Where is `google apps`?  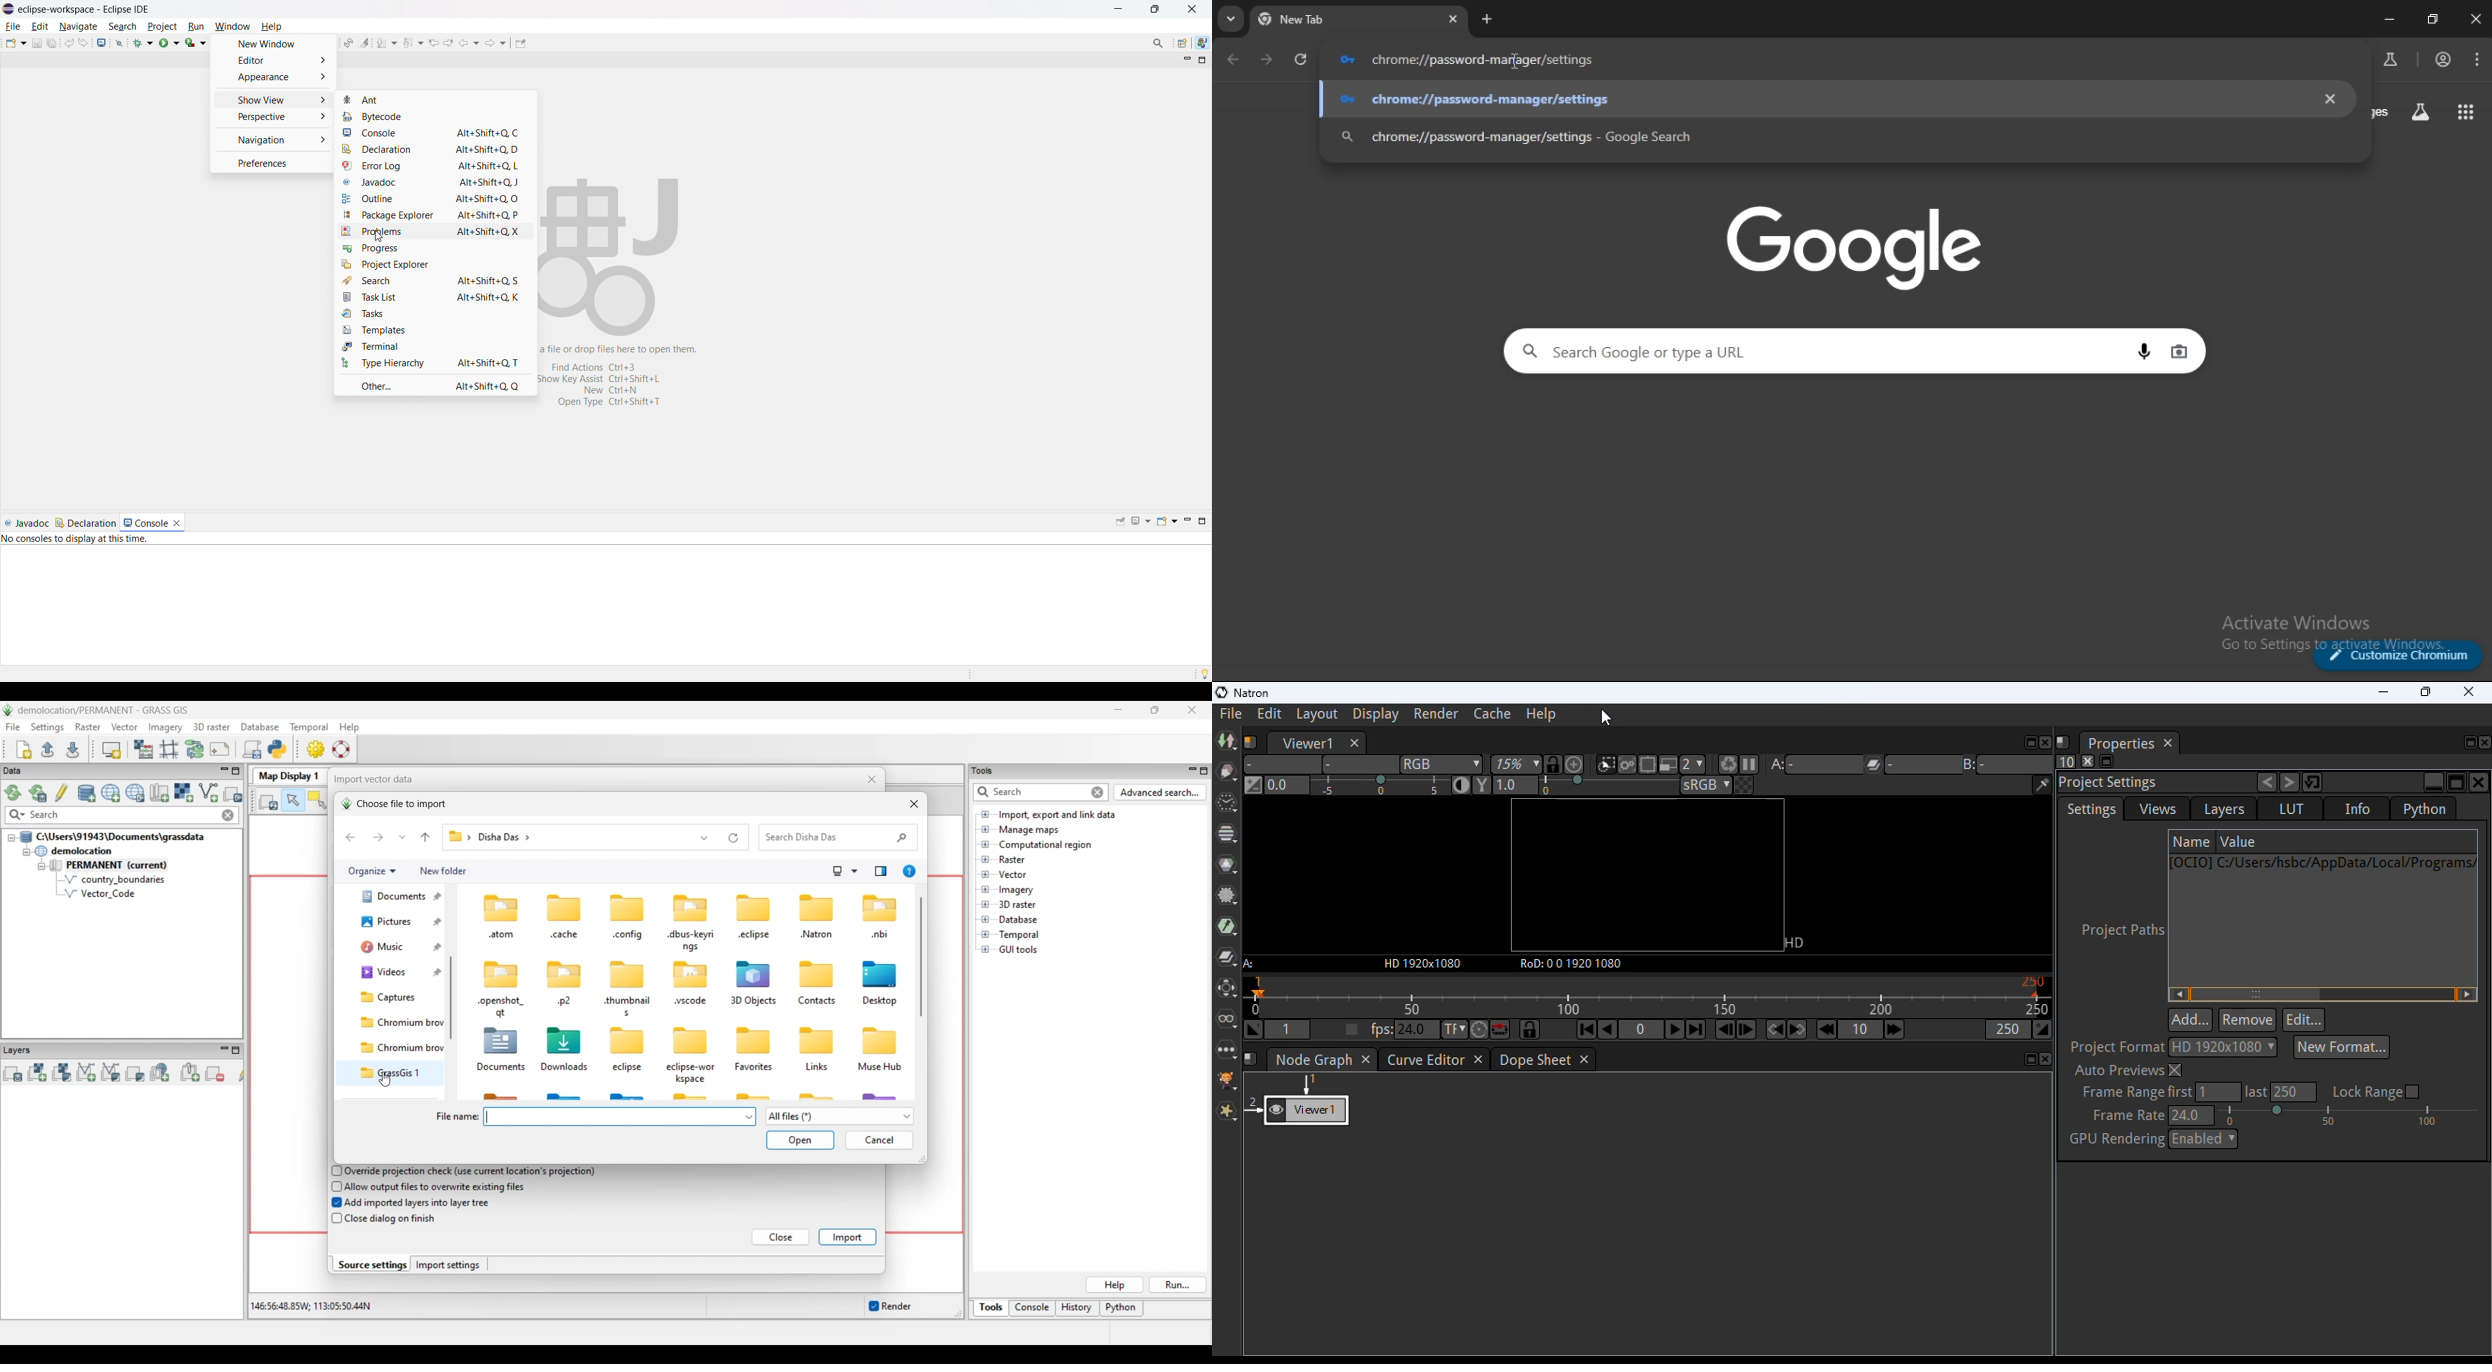
google apps is located at coordinates (2462, 111).